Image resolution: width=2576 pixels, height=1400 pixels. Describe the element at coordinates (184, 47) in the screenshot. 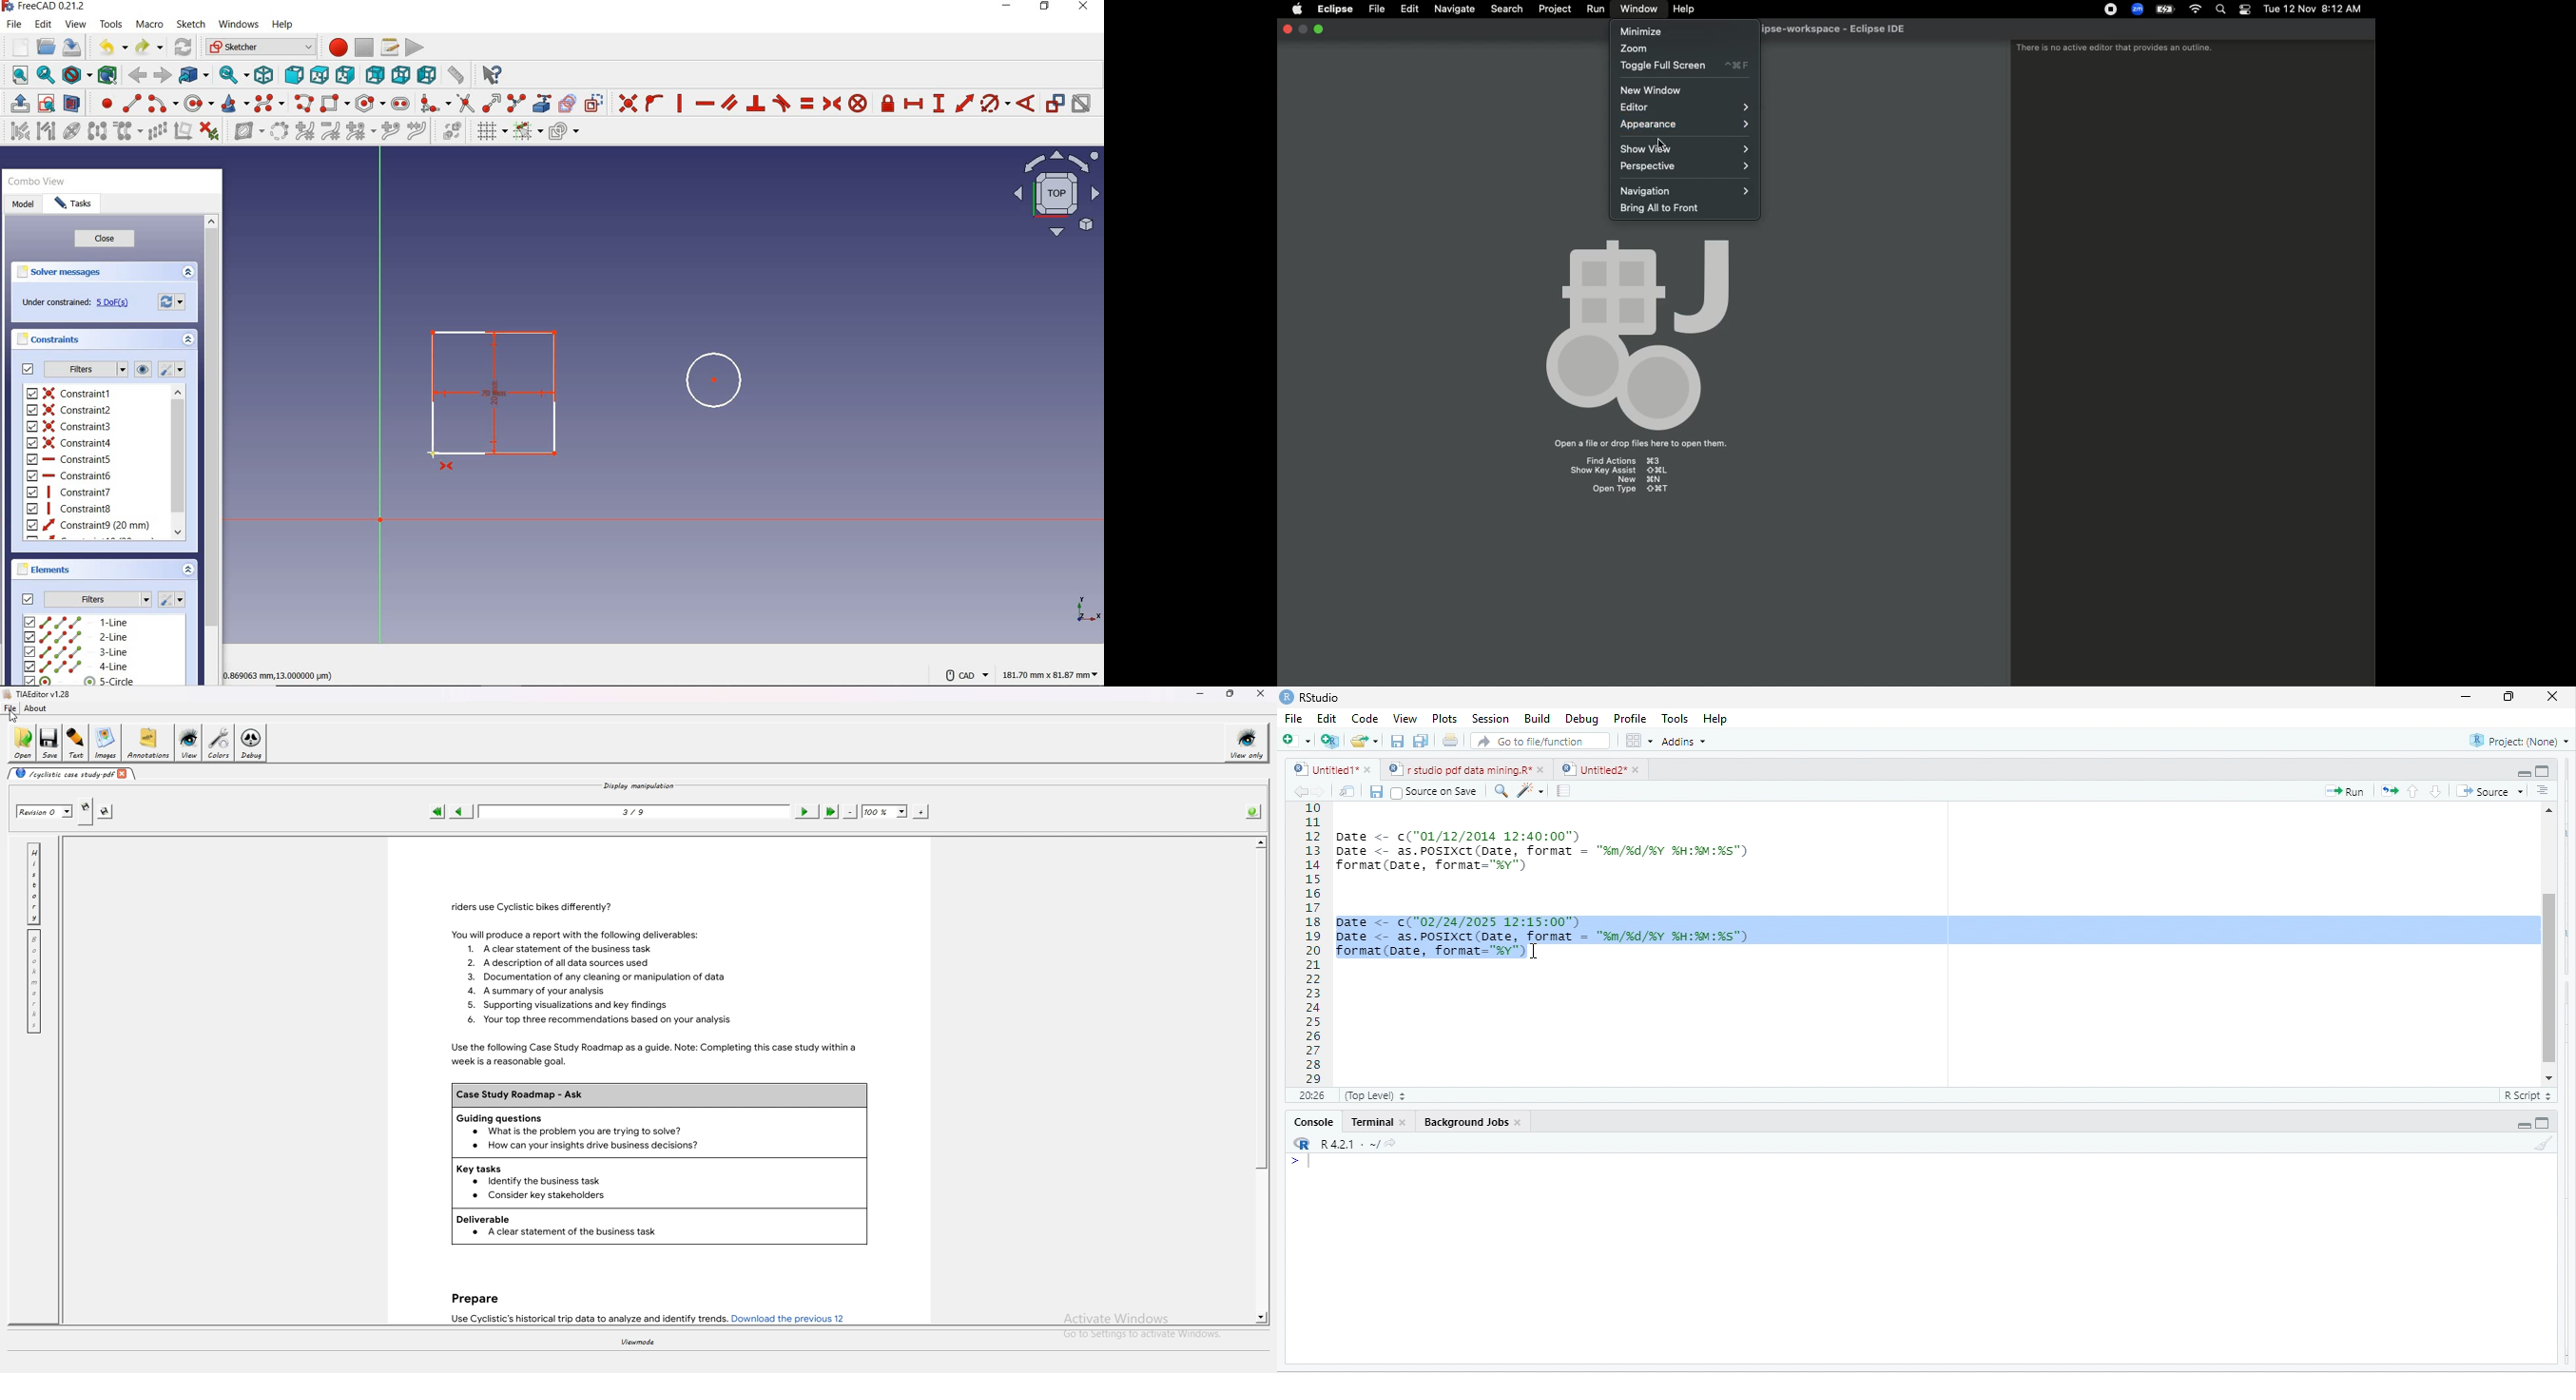

I see `refresh` at that location.